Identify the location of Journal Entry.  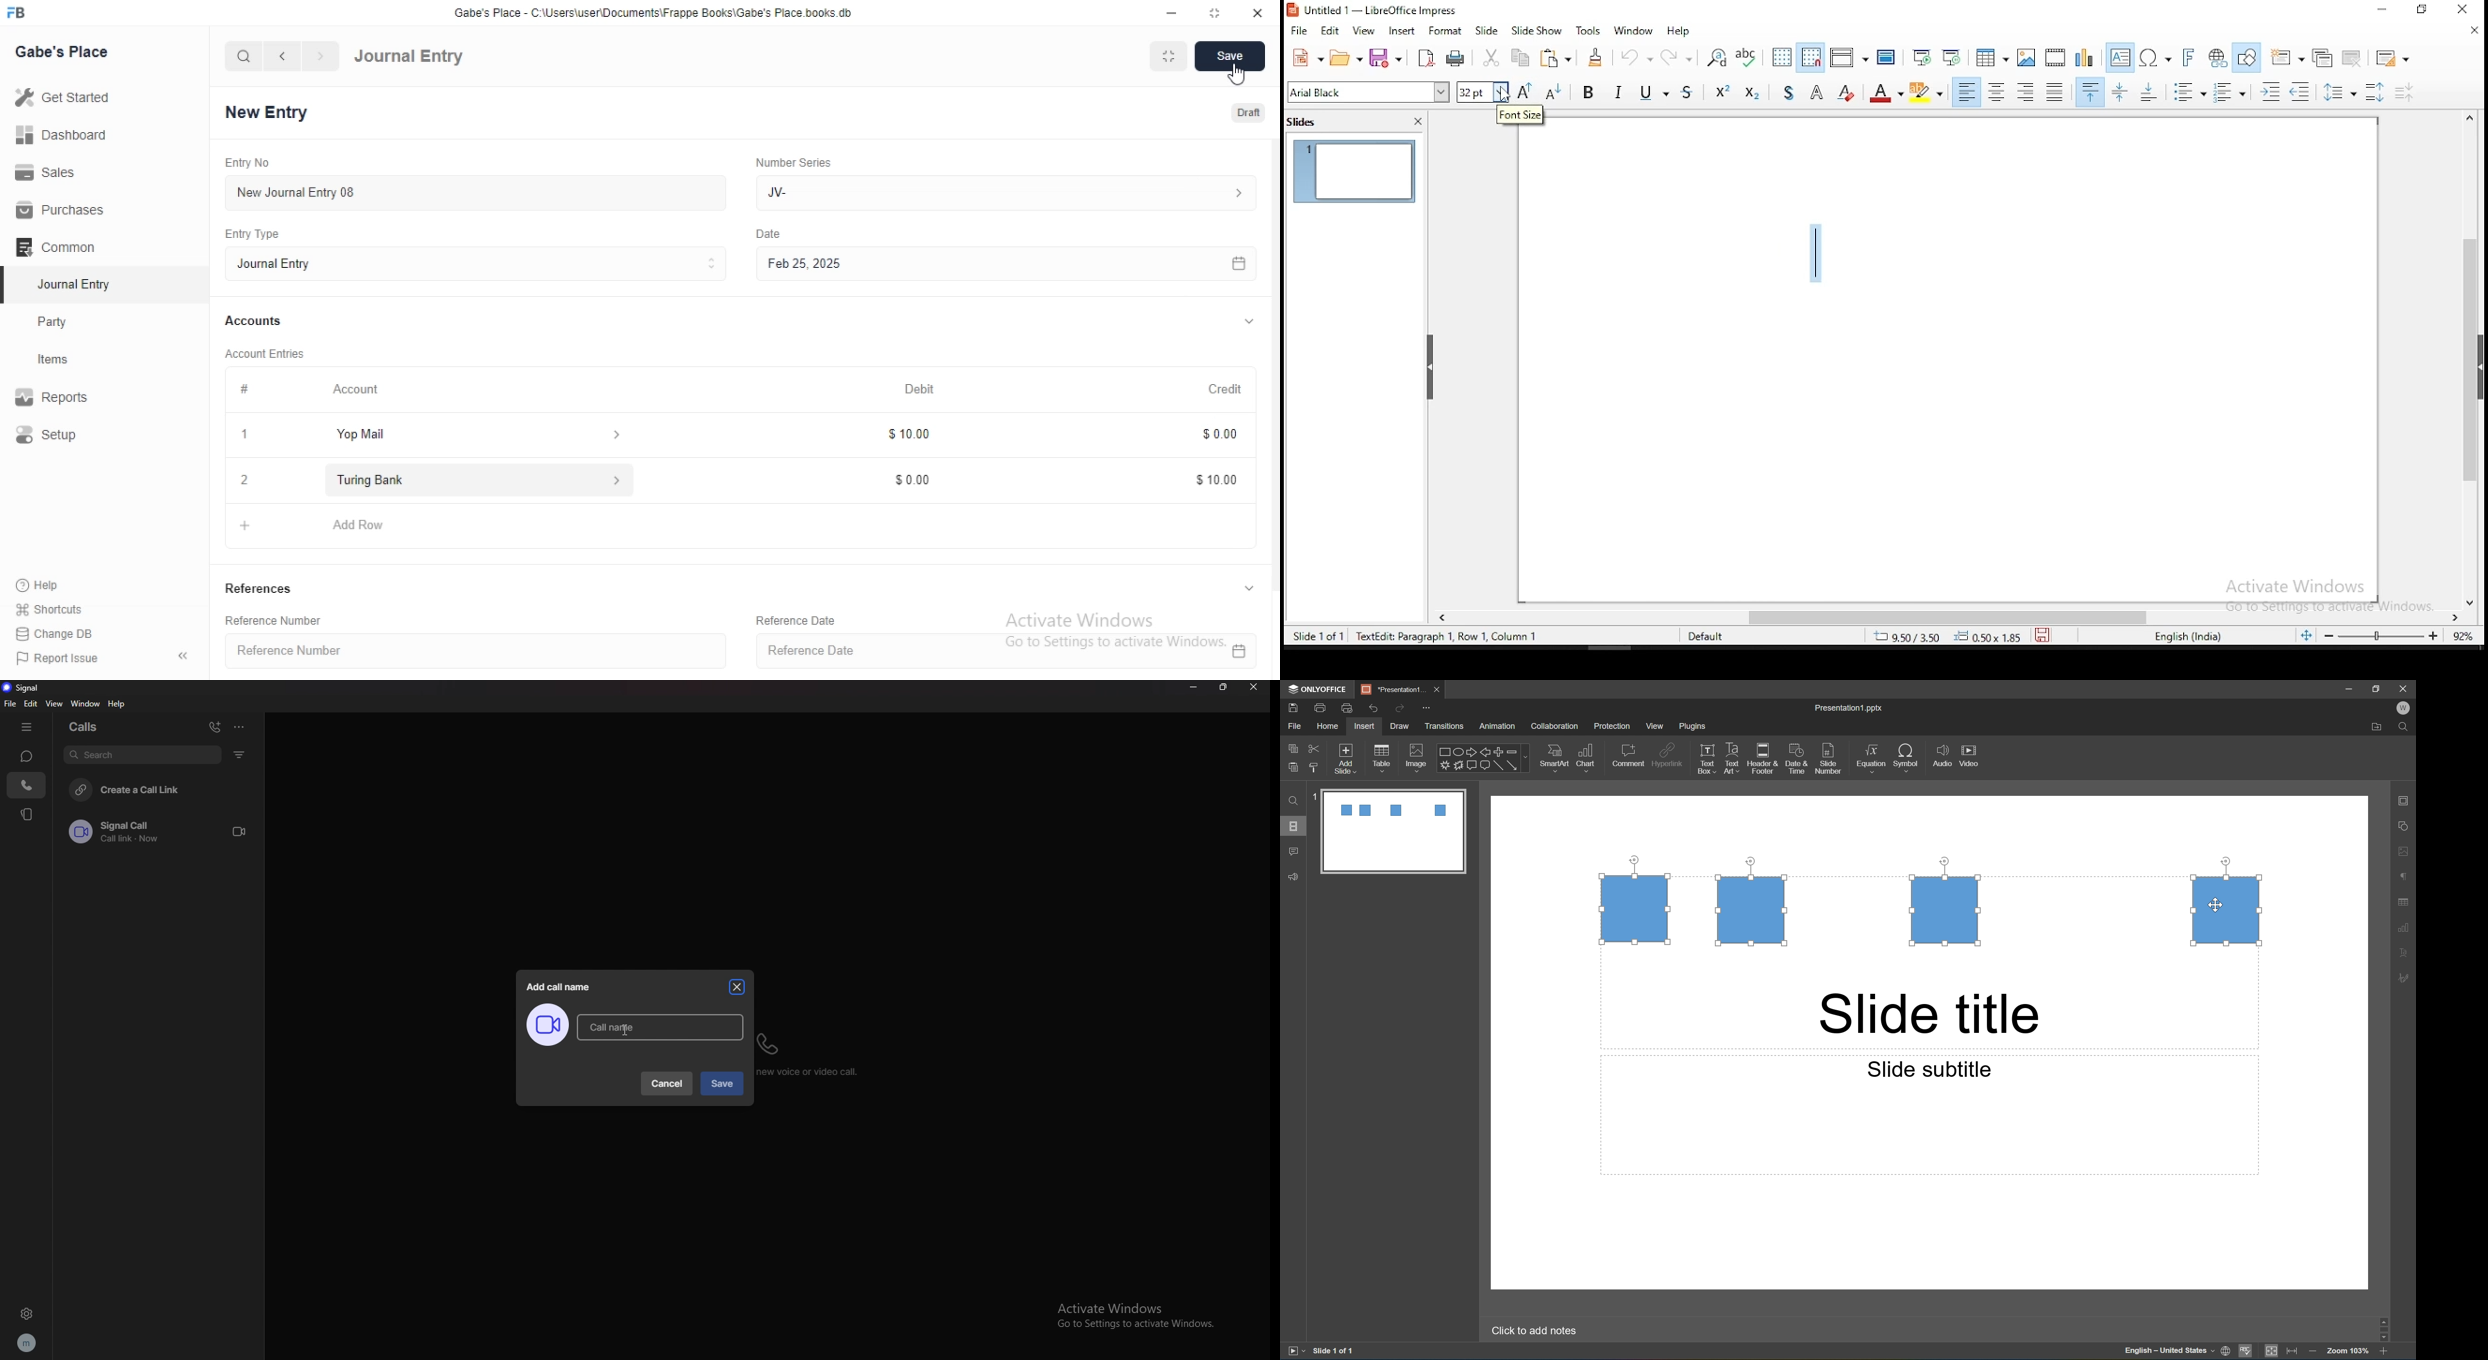
(410, 57).